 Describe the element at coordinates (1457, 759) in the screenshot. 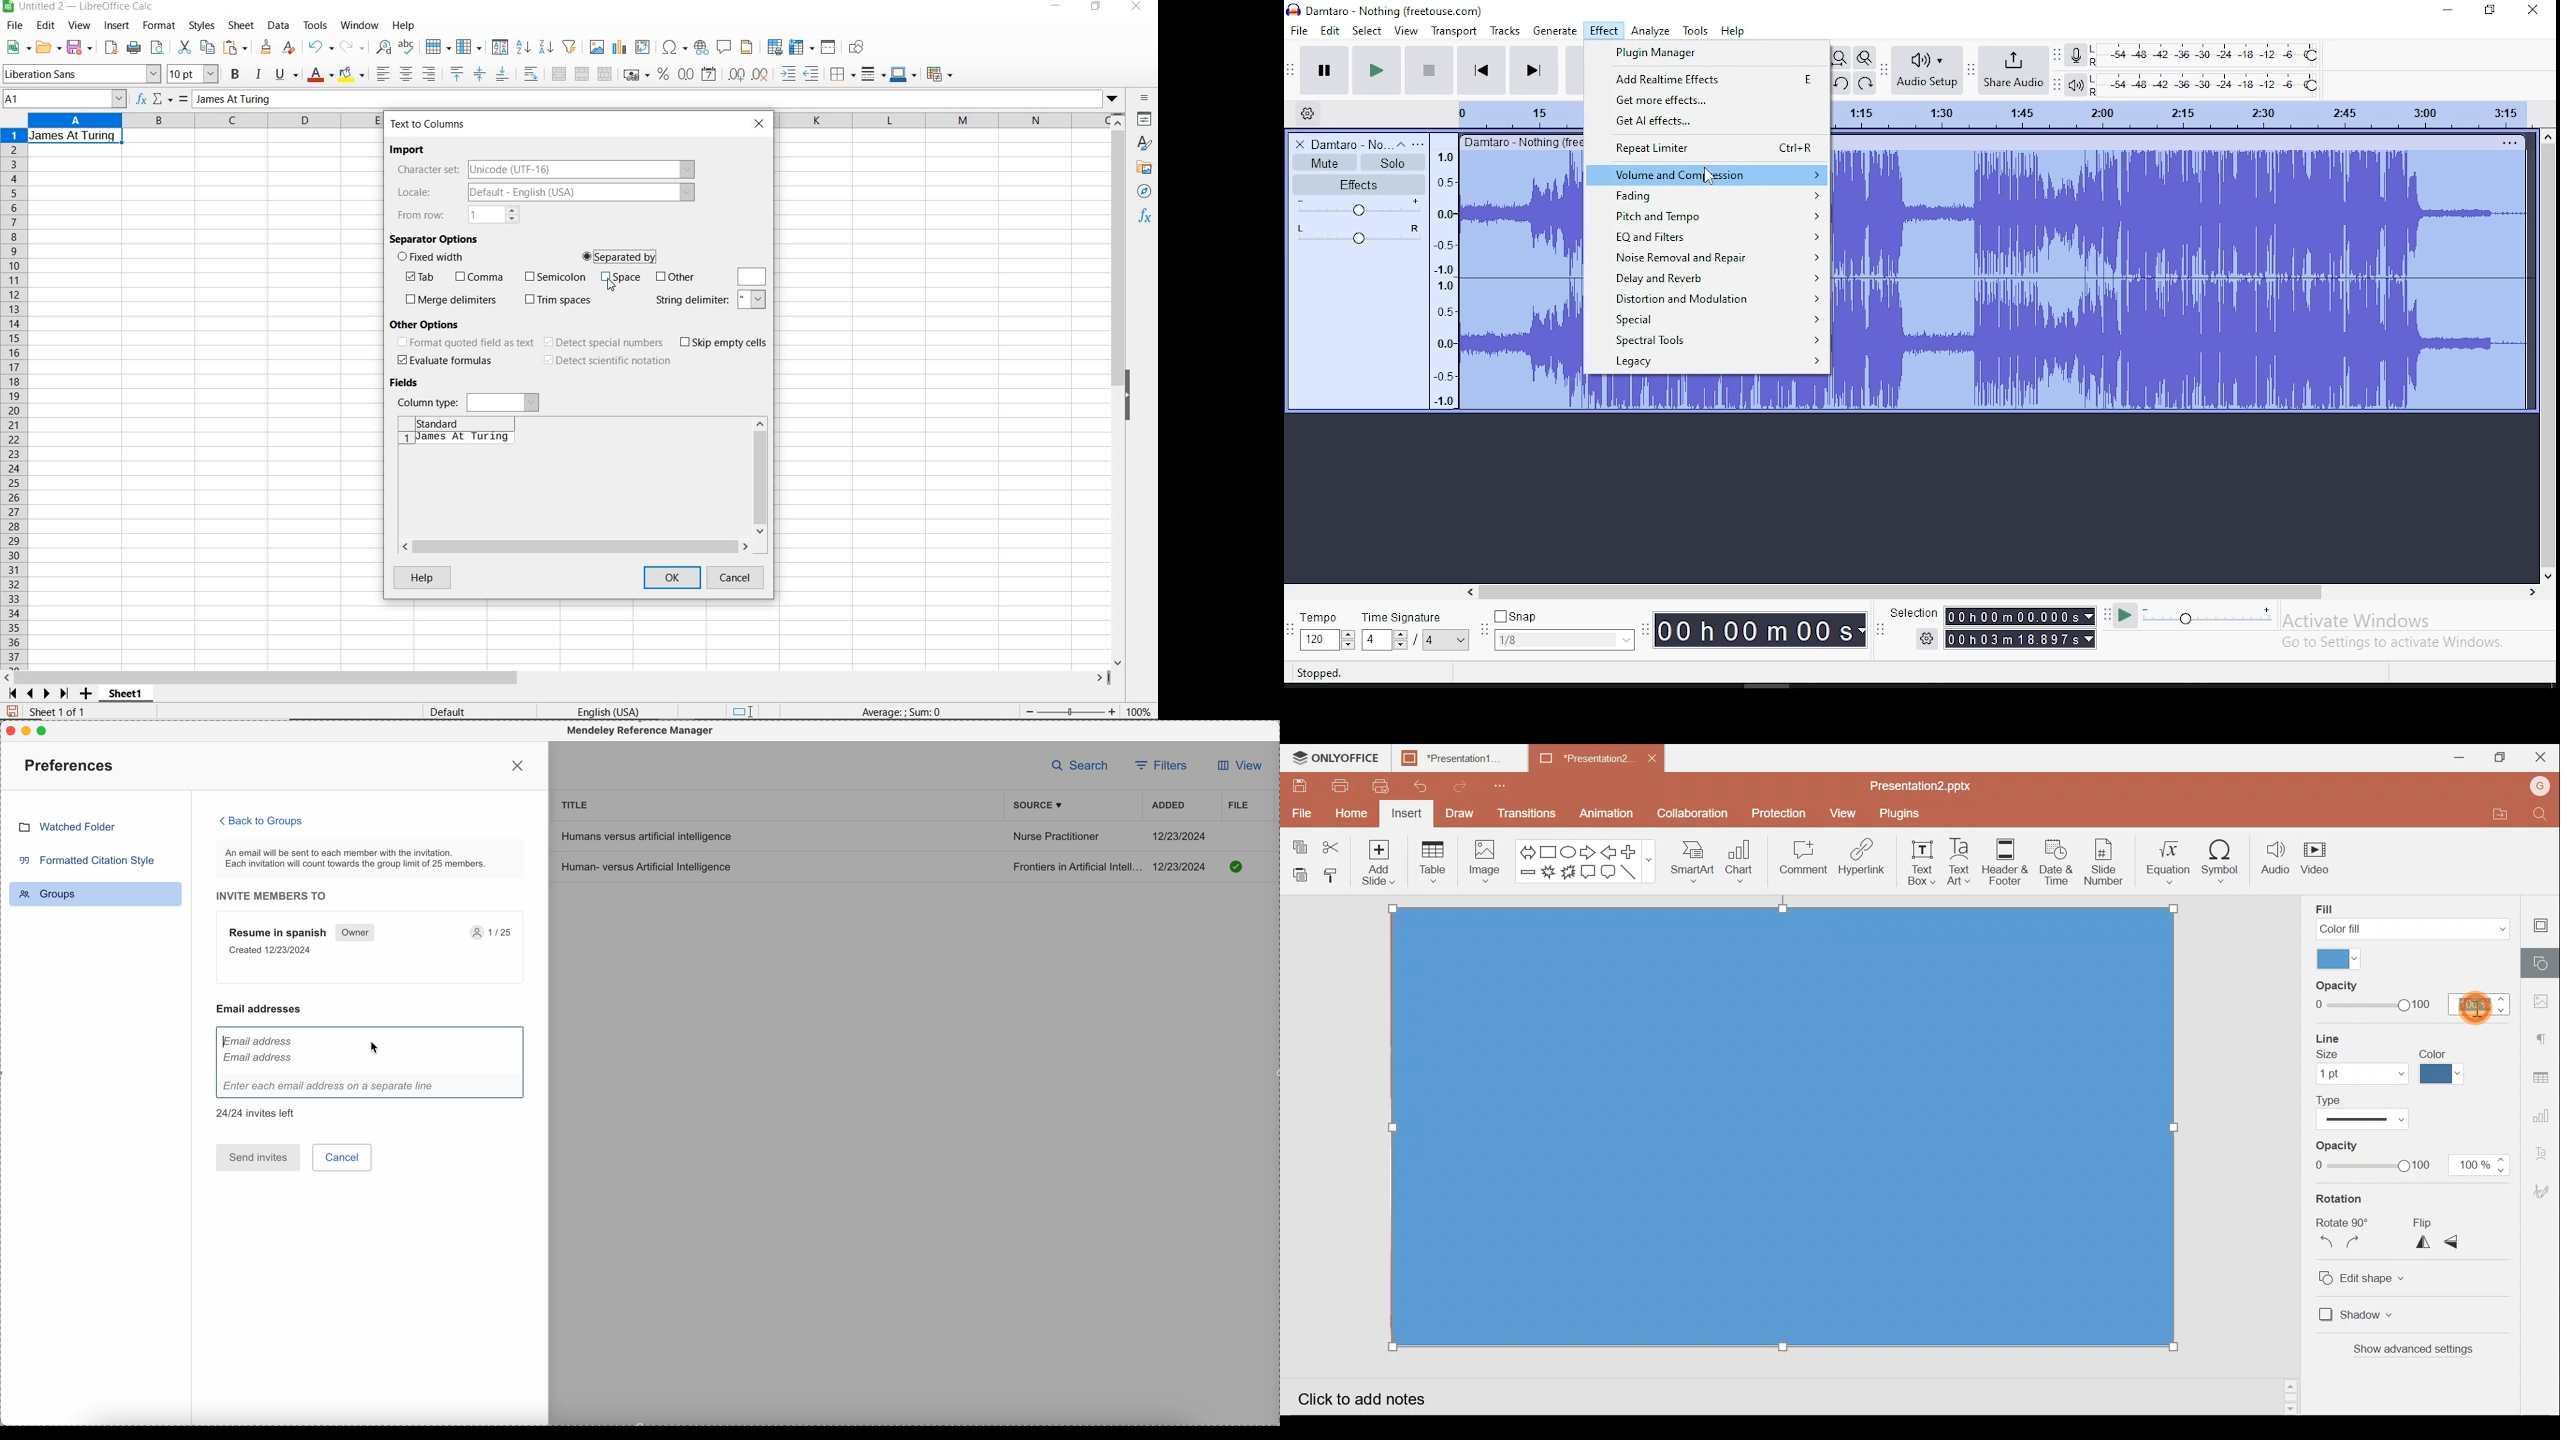

I see `Presentation1.` at that location.